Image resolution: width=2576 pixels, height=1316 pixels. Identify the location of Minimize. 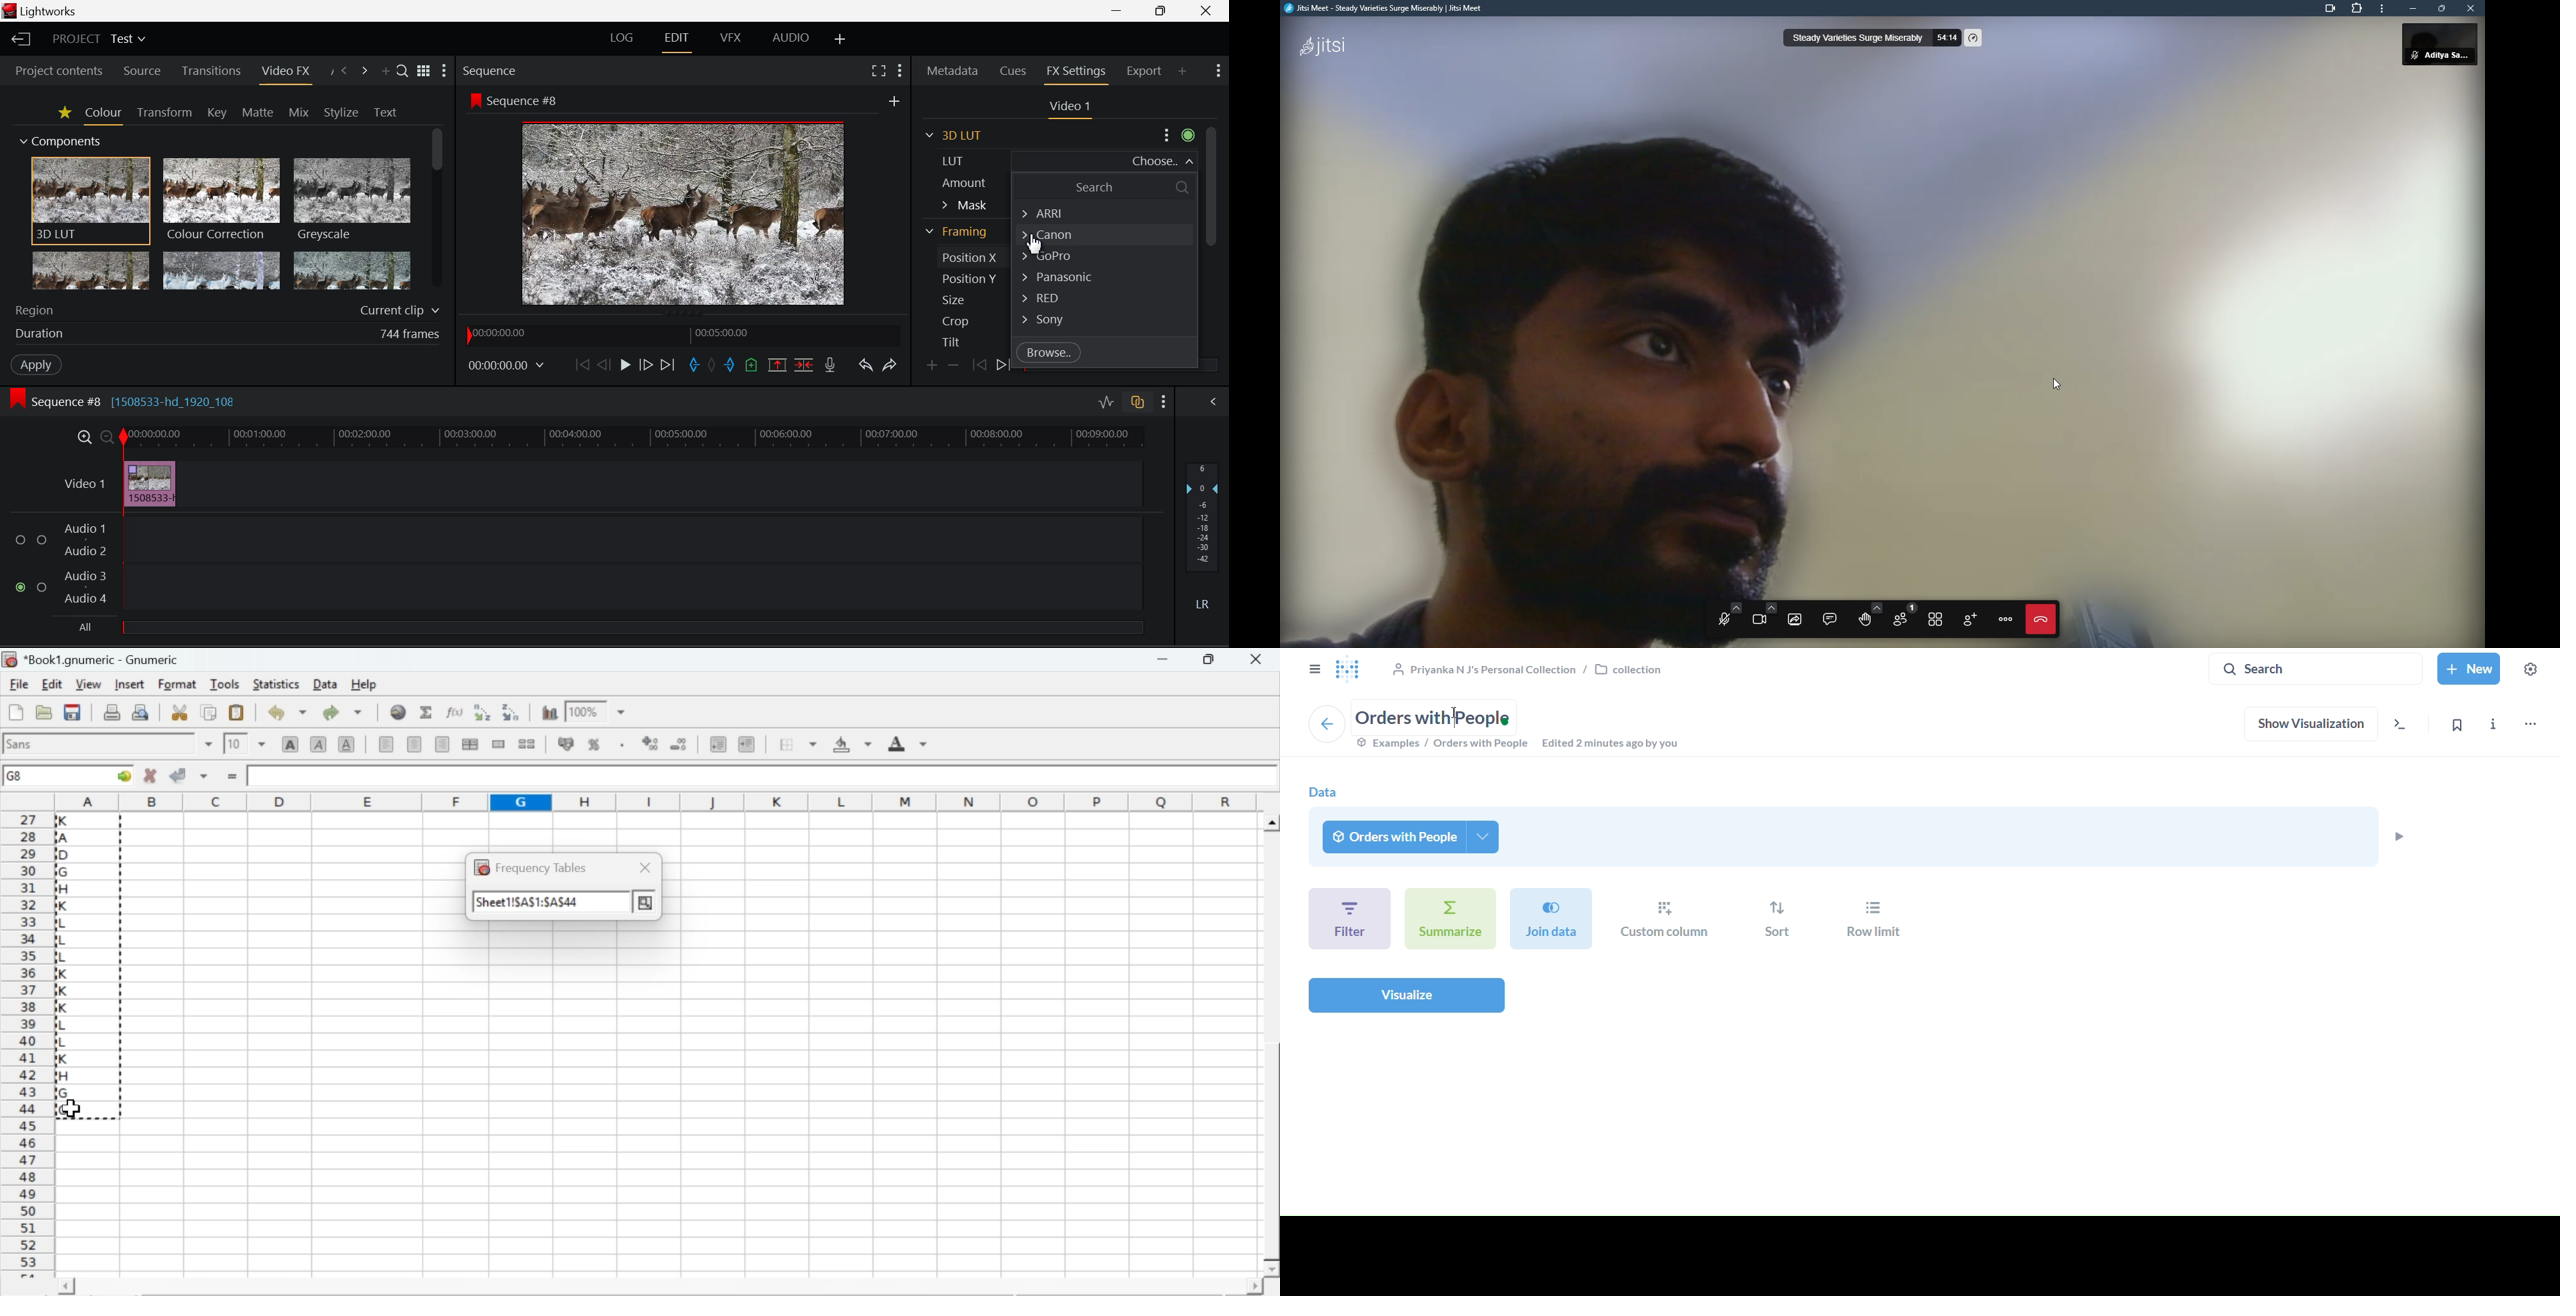
(1163, 11).